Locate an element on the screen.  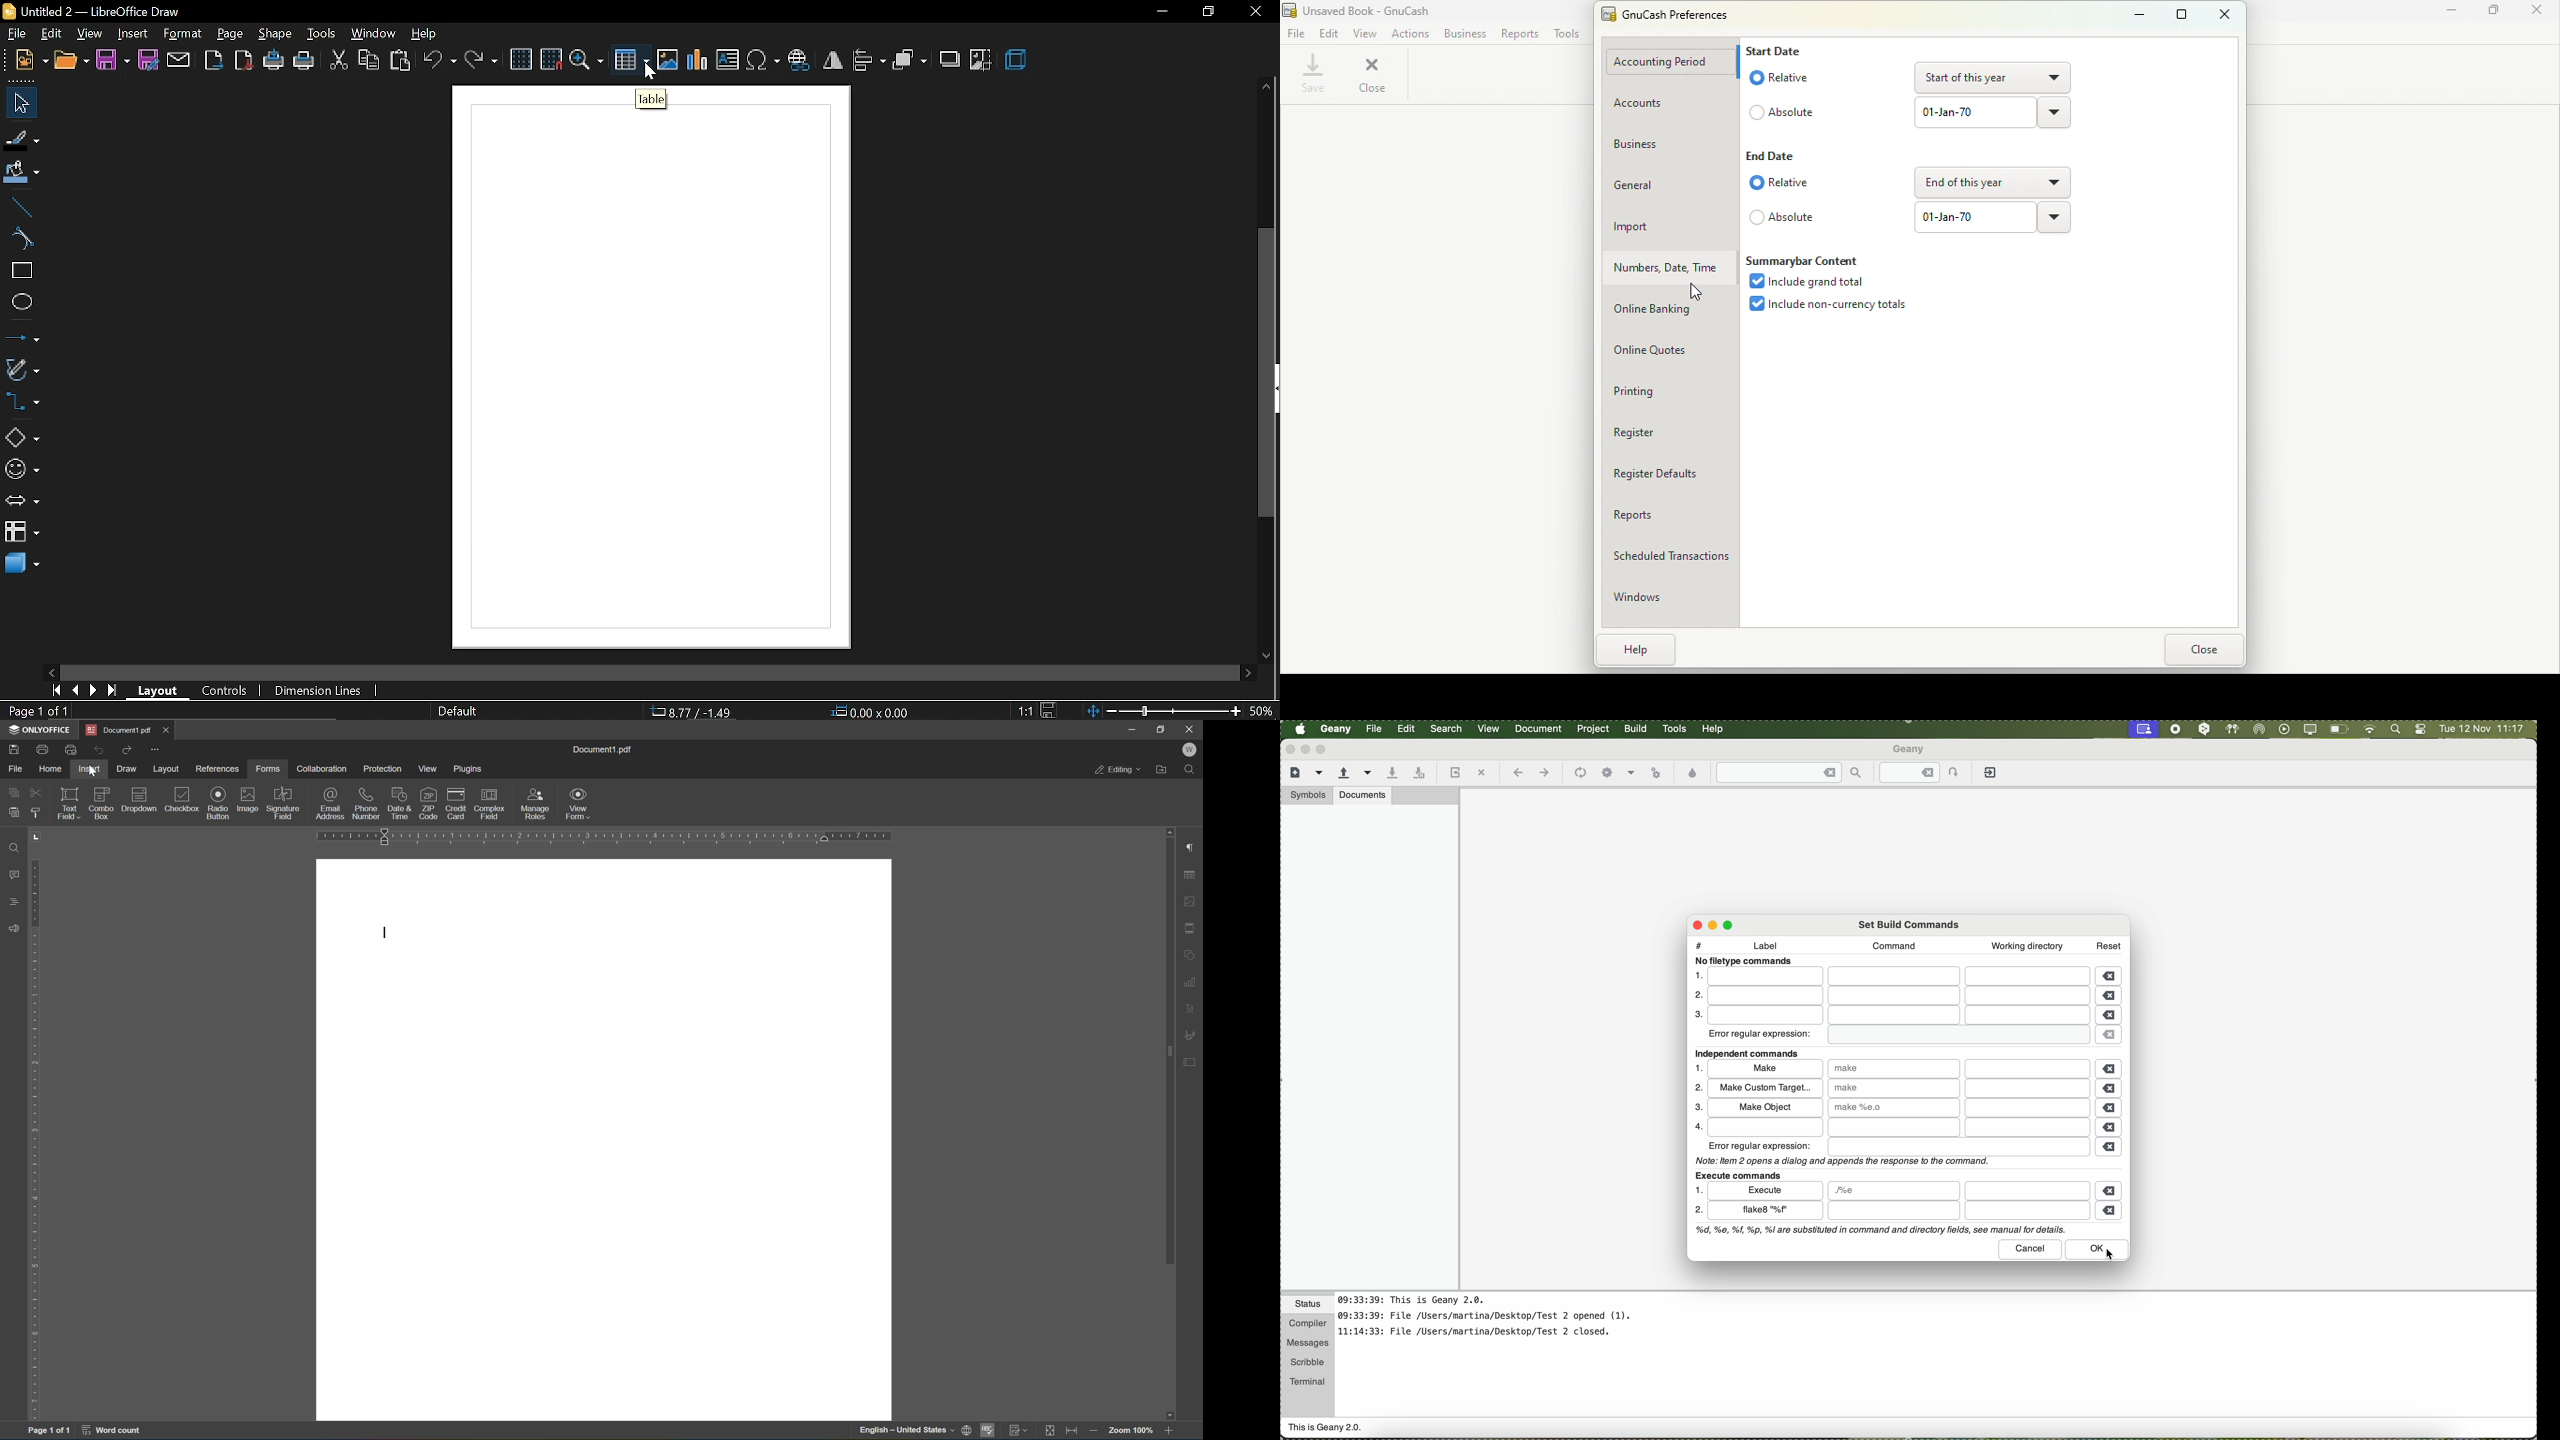
close is located at coordinates (1255, 12).